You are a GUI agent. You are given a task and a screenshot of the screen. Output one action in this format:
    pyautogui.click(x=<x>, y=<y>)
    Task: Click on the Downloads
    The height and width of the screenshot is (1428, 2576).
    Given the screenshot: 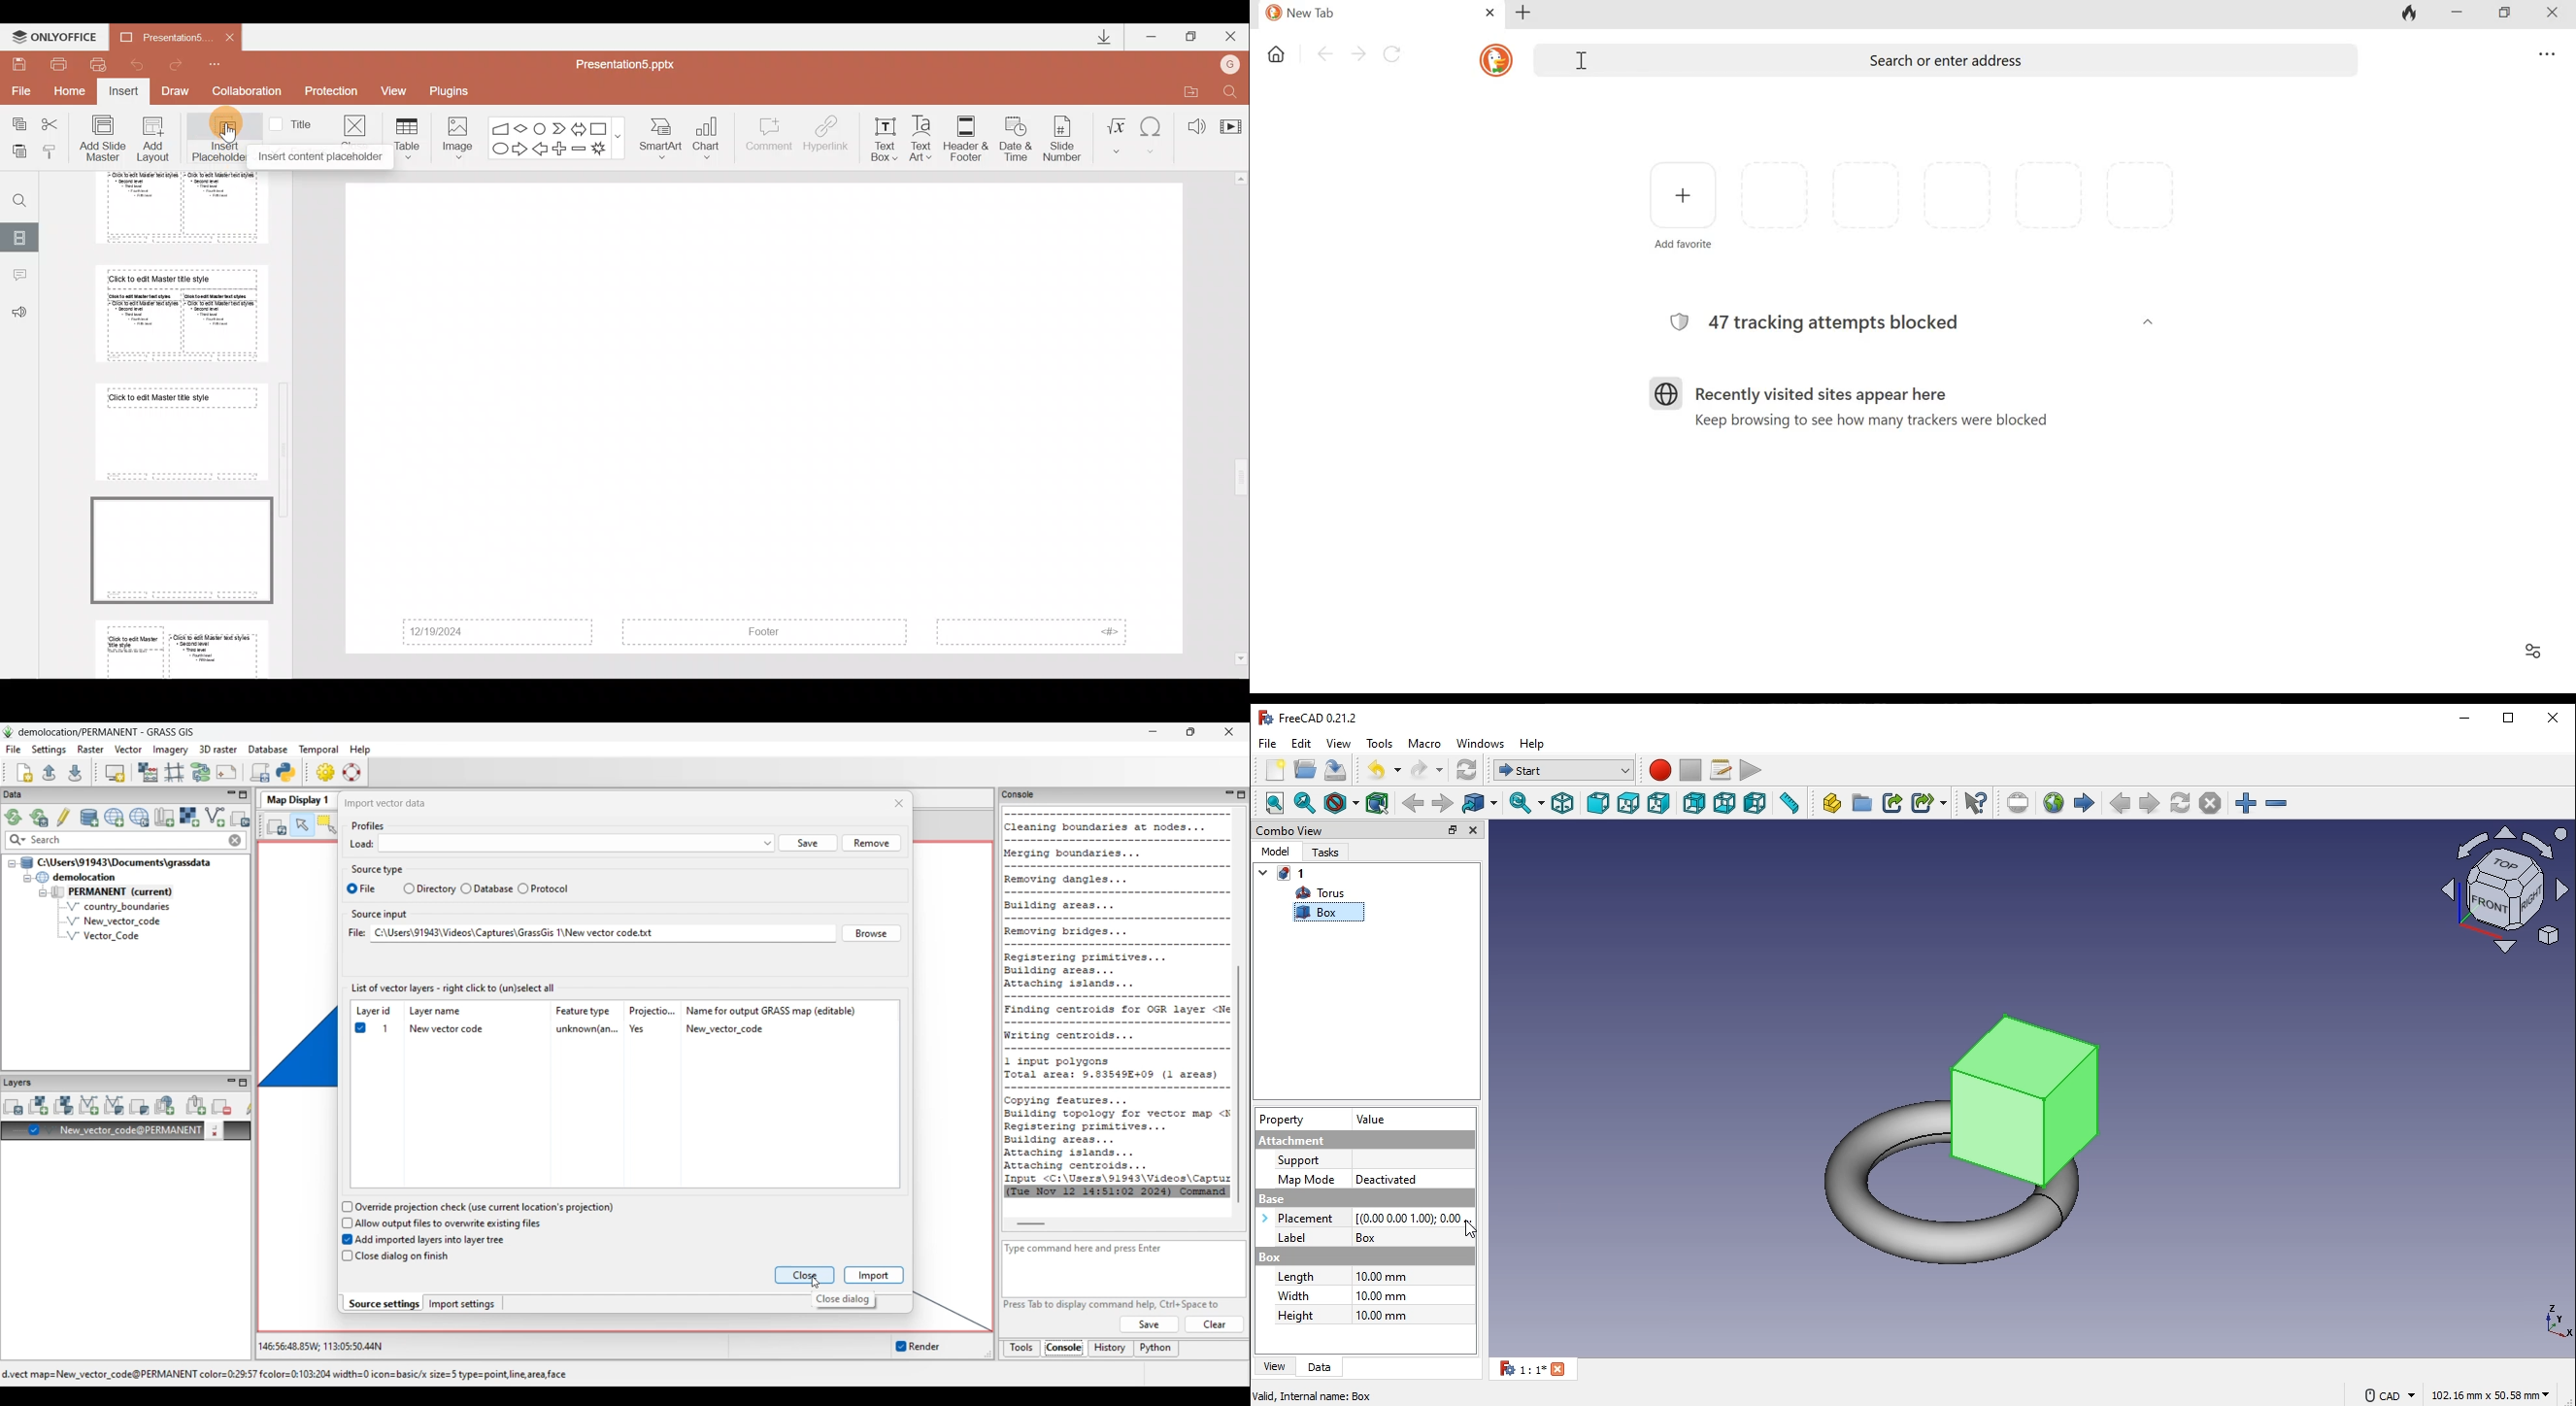 What is the action you would take?
    pyautogui.click(x=1099, y=36)
    